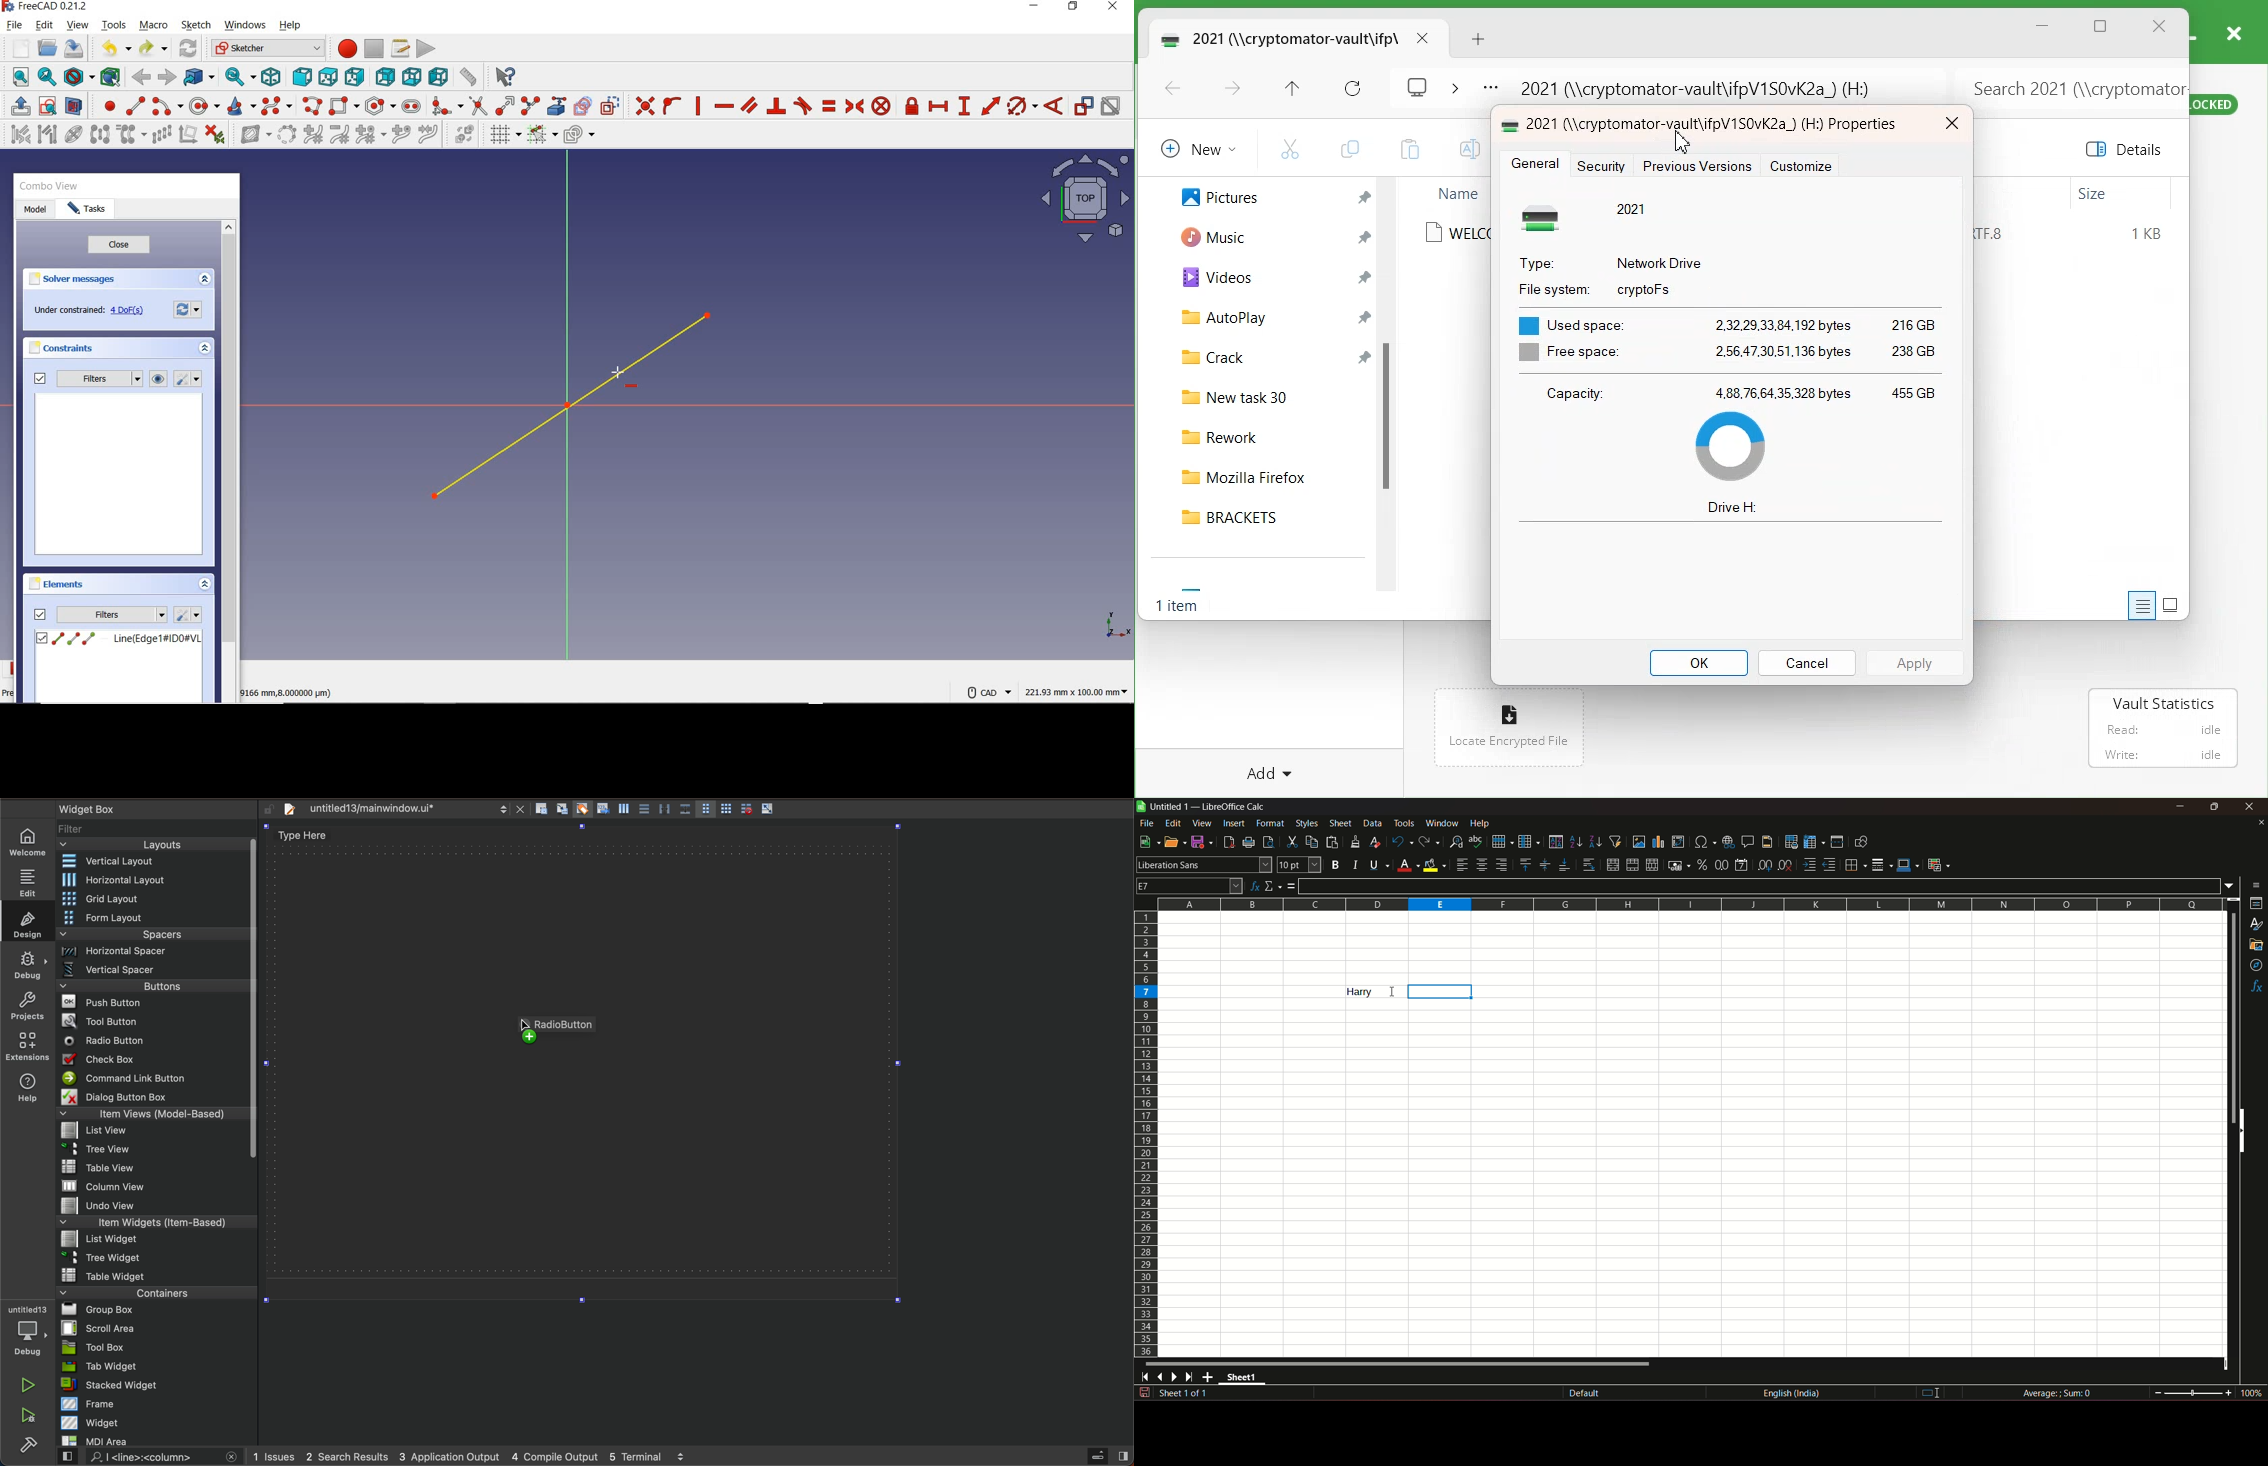 Image resolution: width=2268 pixels, height=1484 pixels. What do you see at coordinates (38, 379) in the screenshot?
I see `CHECK TO TOGGLE FILTERS` at bounding box center [38, 379].